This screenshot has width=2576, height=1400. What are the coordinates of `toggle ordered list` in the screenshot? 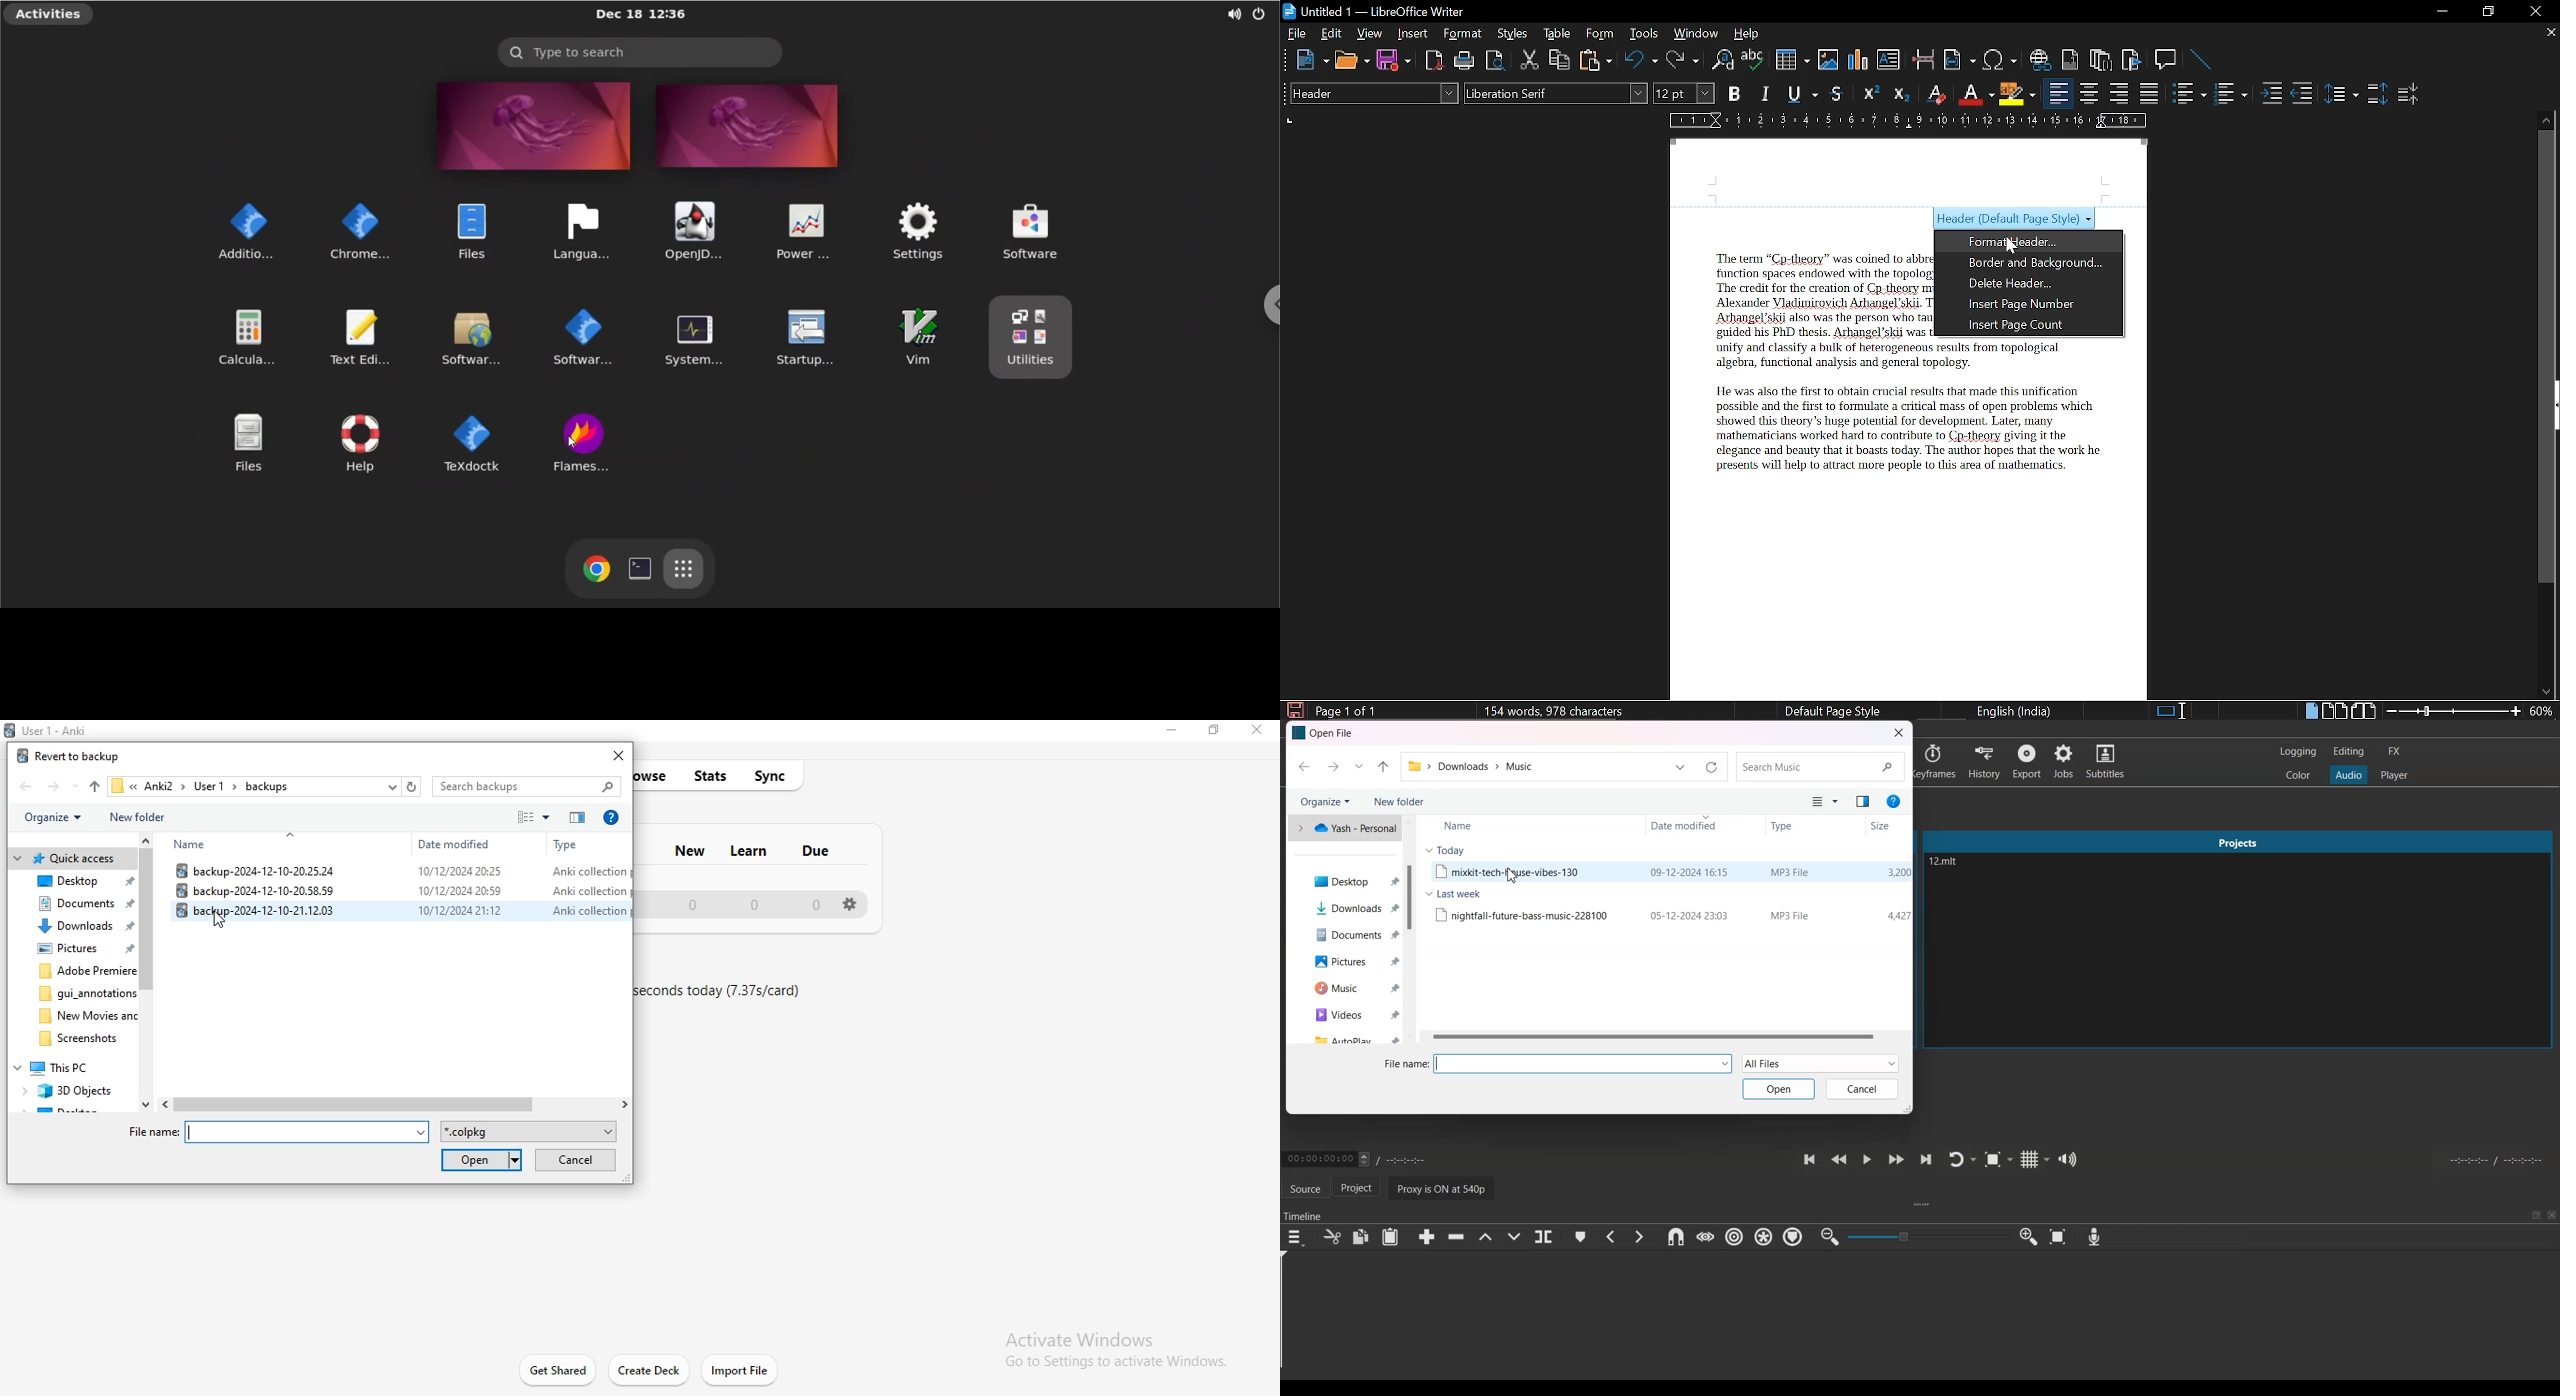 It's located at (2189, 94).